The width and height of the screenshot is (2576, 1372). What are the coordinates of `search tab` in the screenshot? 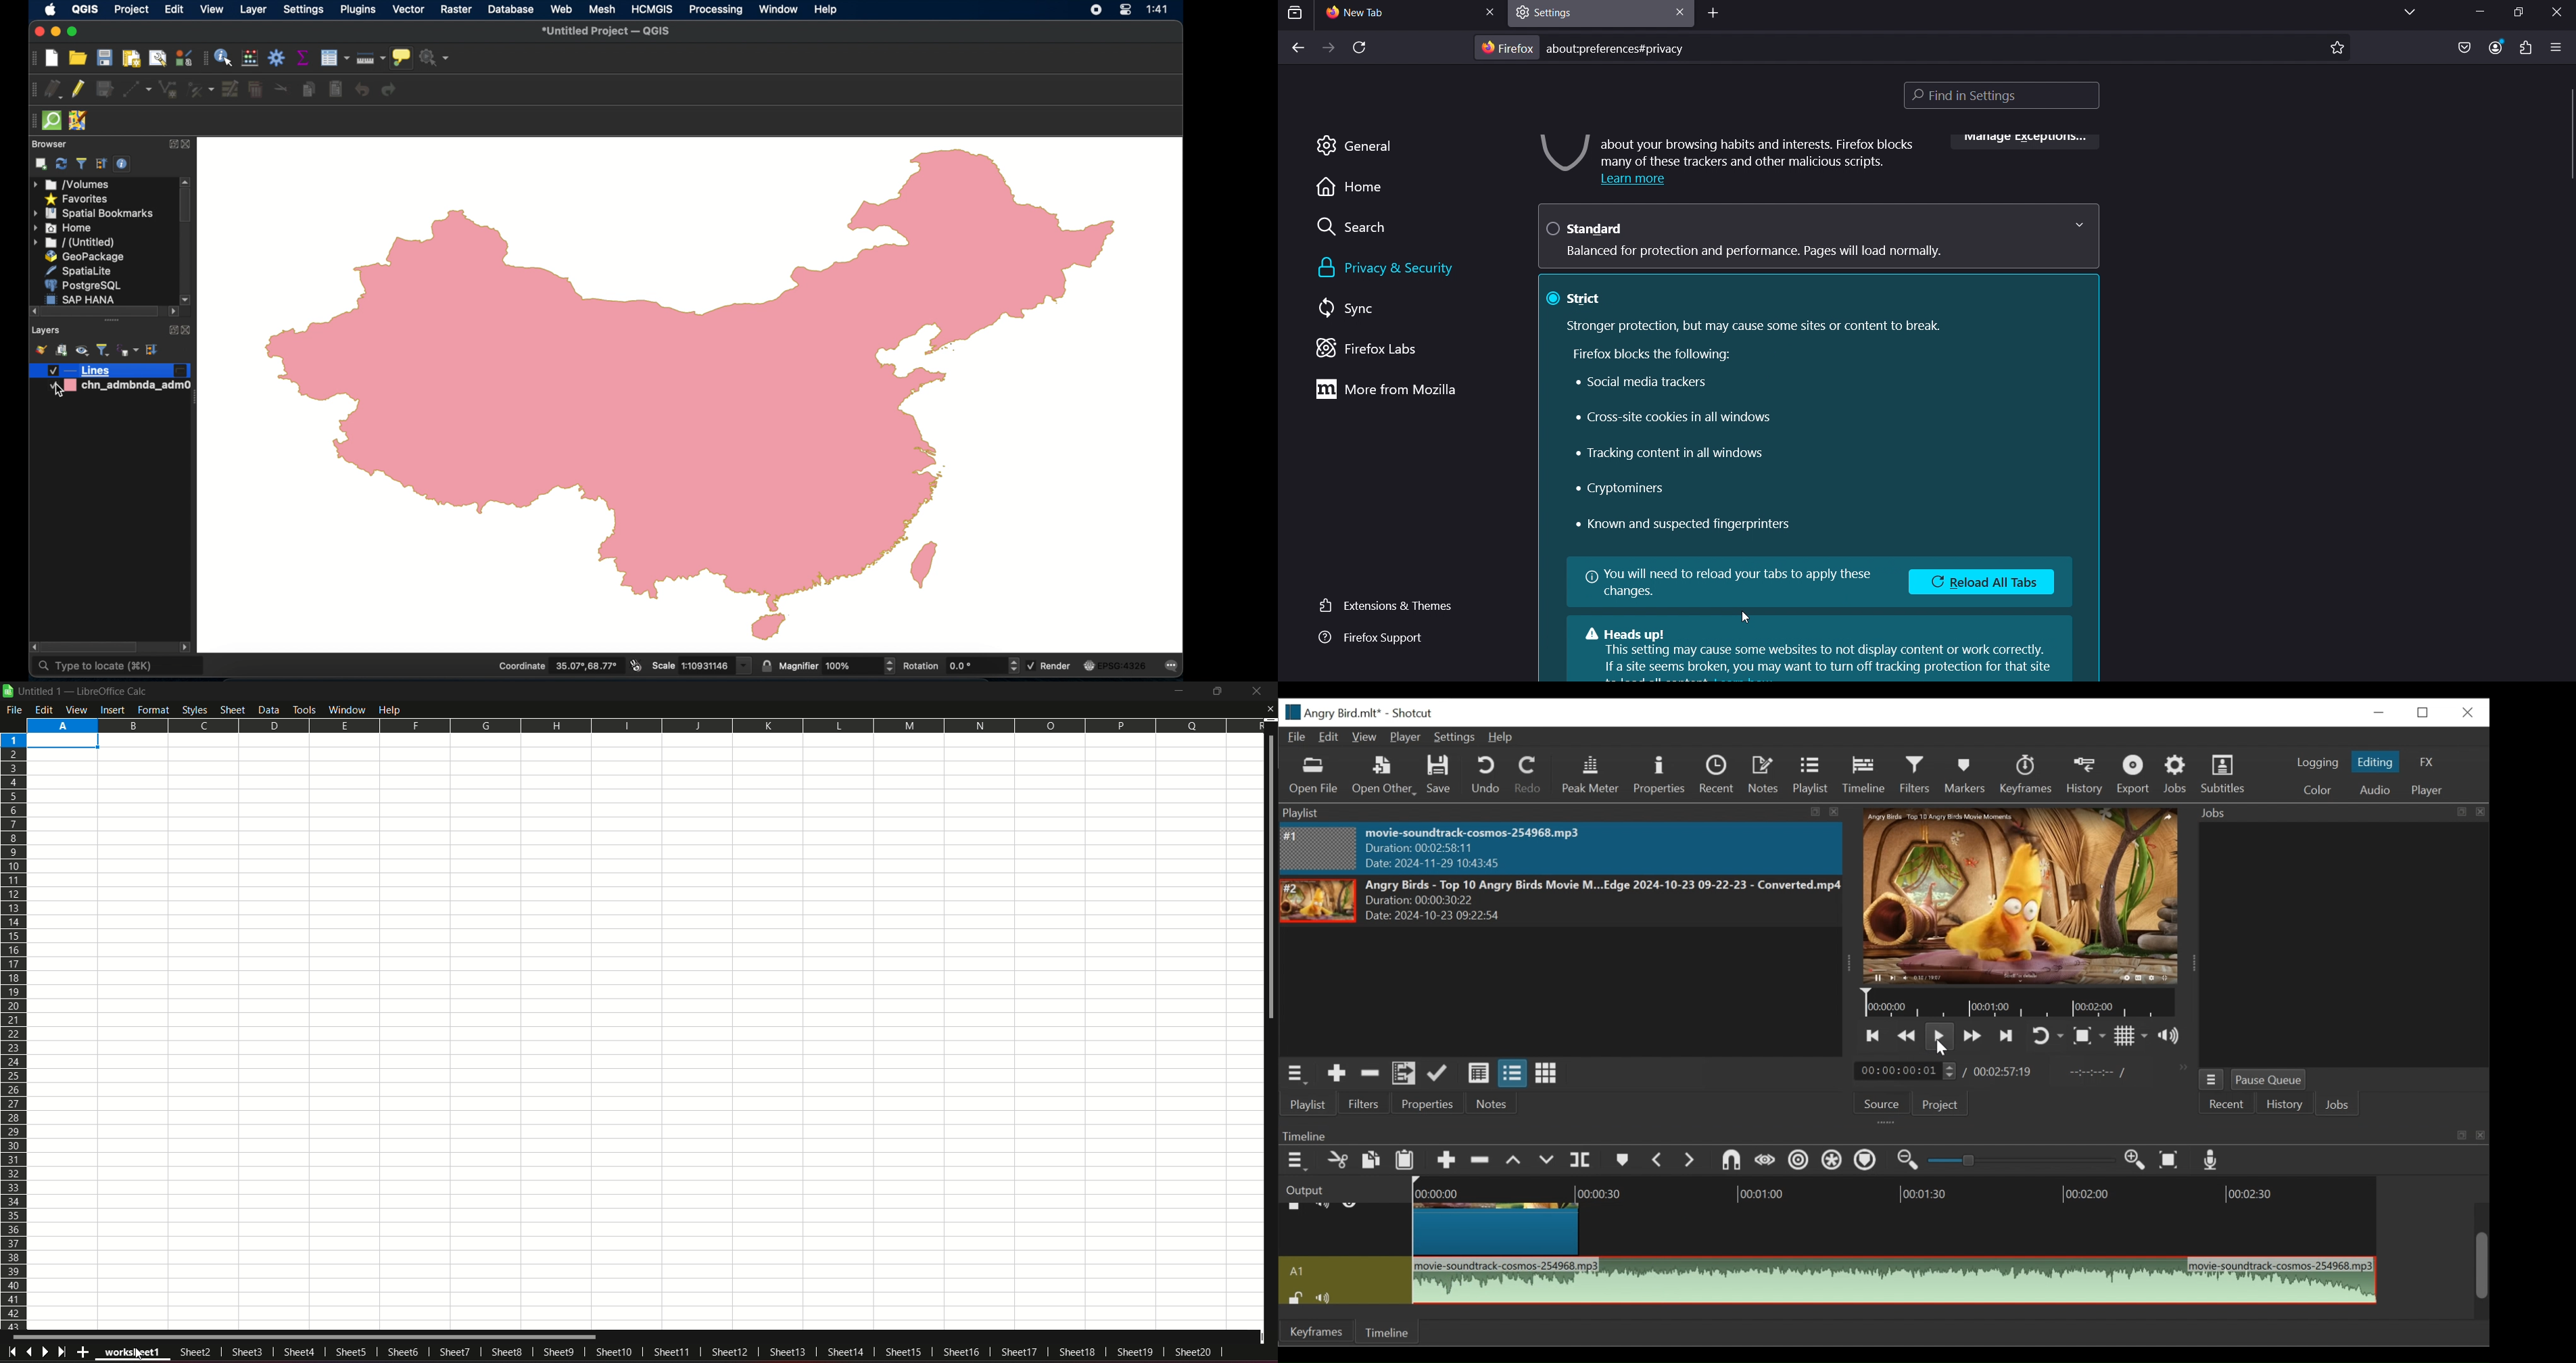 It's located at (1295, 13).